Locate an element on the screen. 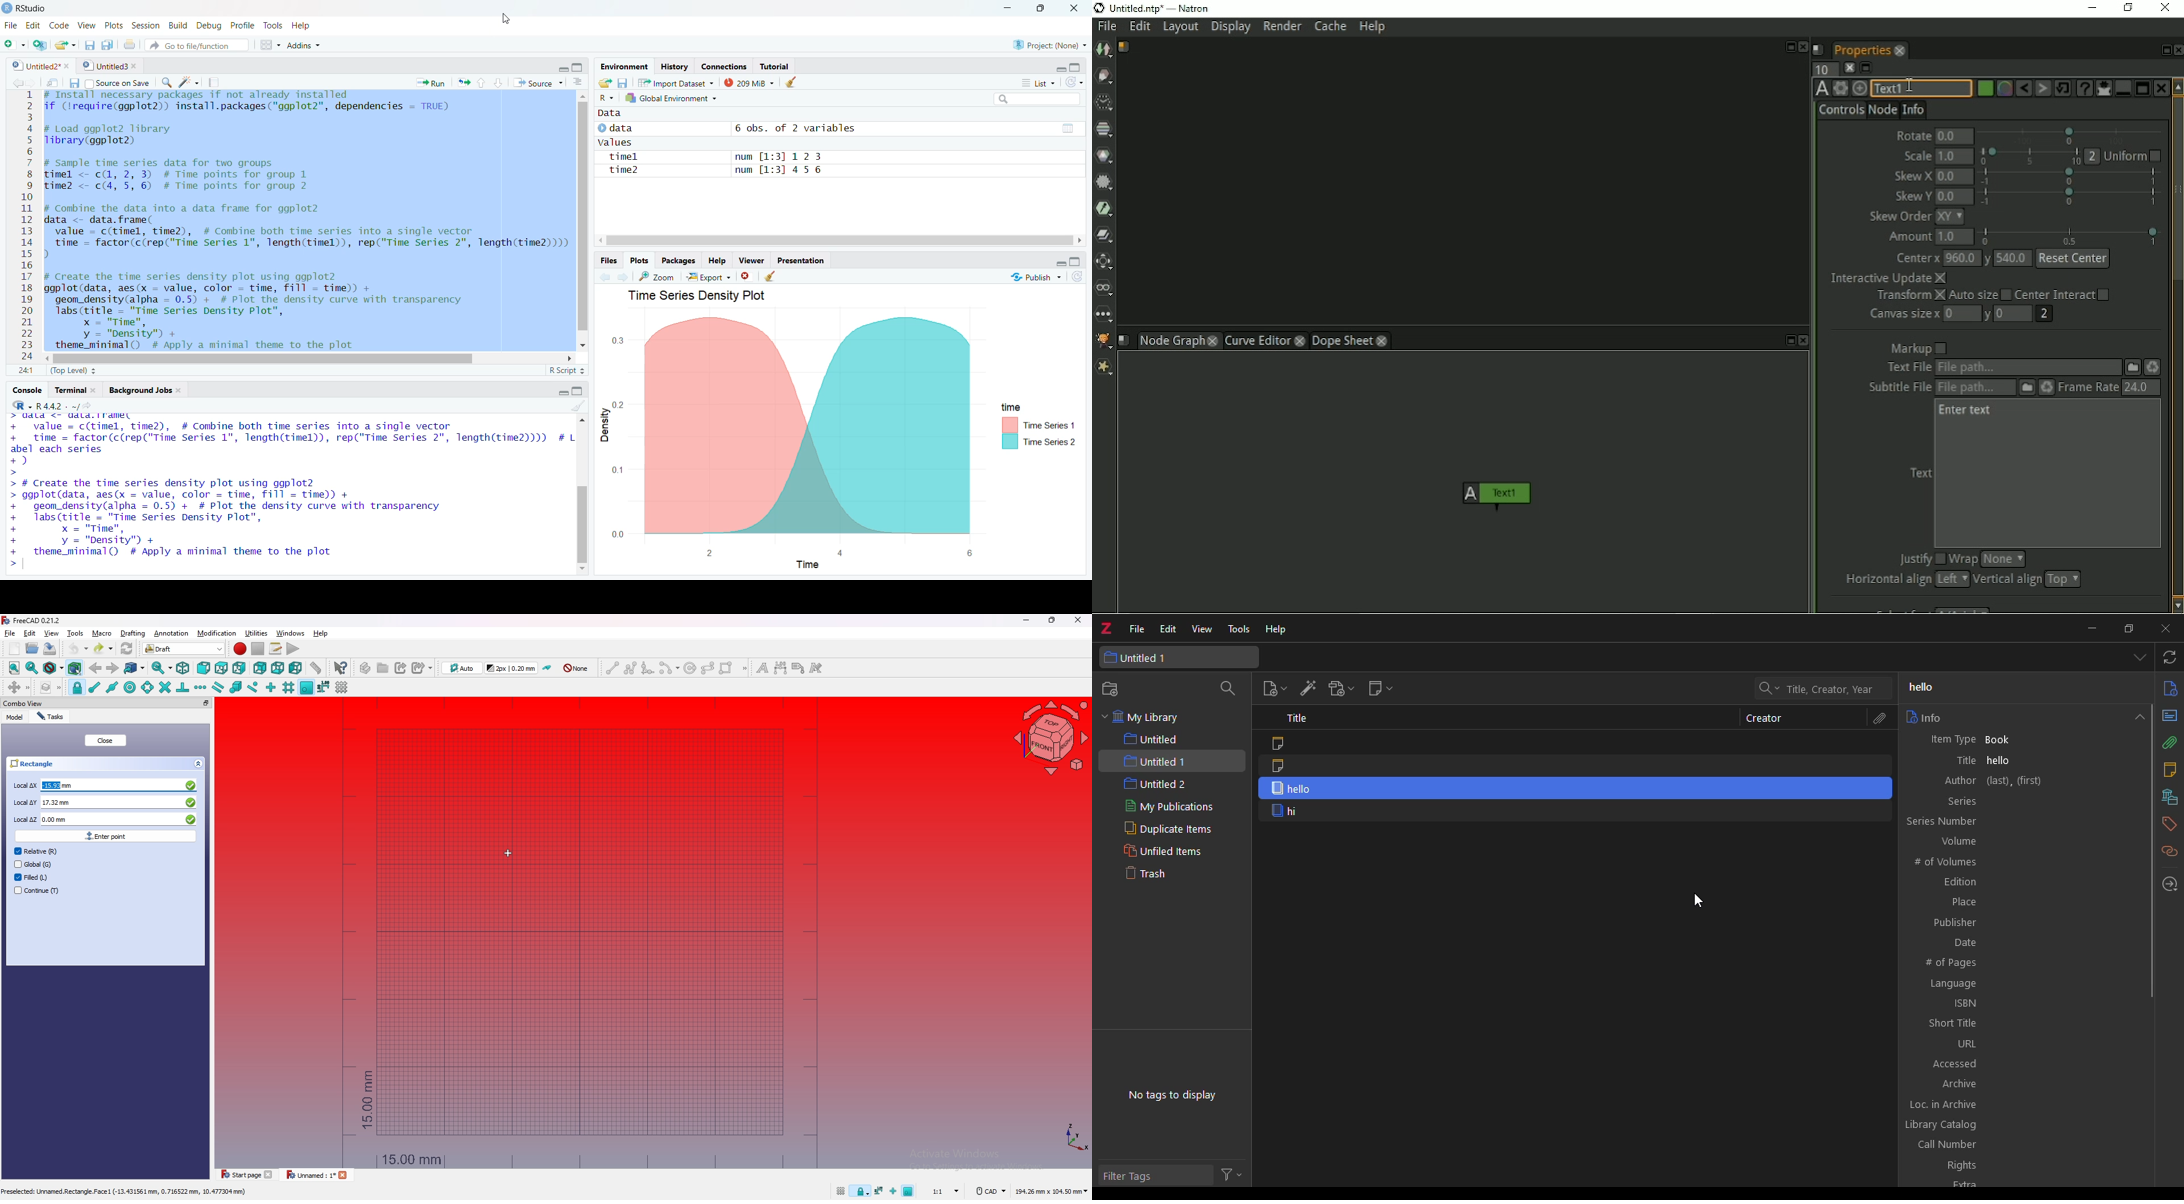  create part is located at coordinates (365, 668).